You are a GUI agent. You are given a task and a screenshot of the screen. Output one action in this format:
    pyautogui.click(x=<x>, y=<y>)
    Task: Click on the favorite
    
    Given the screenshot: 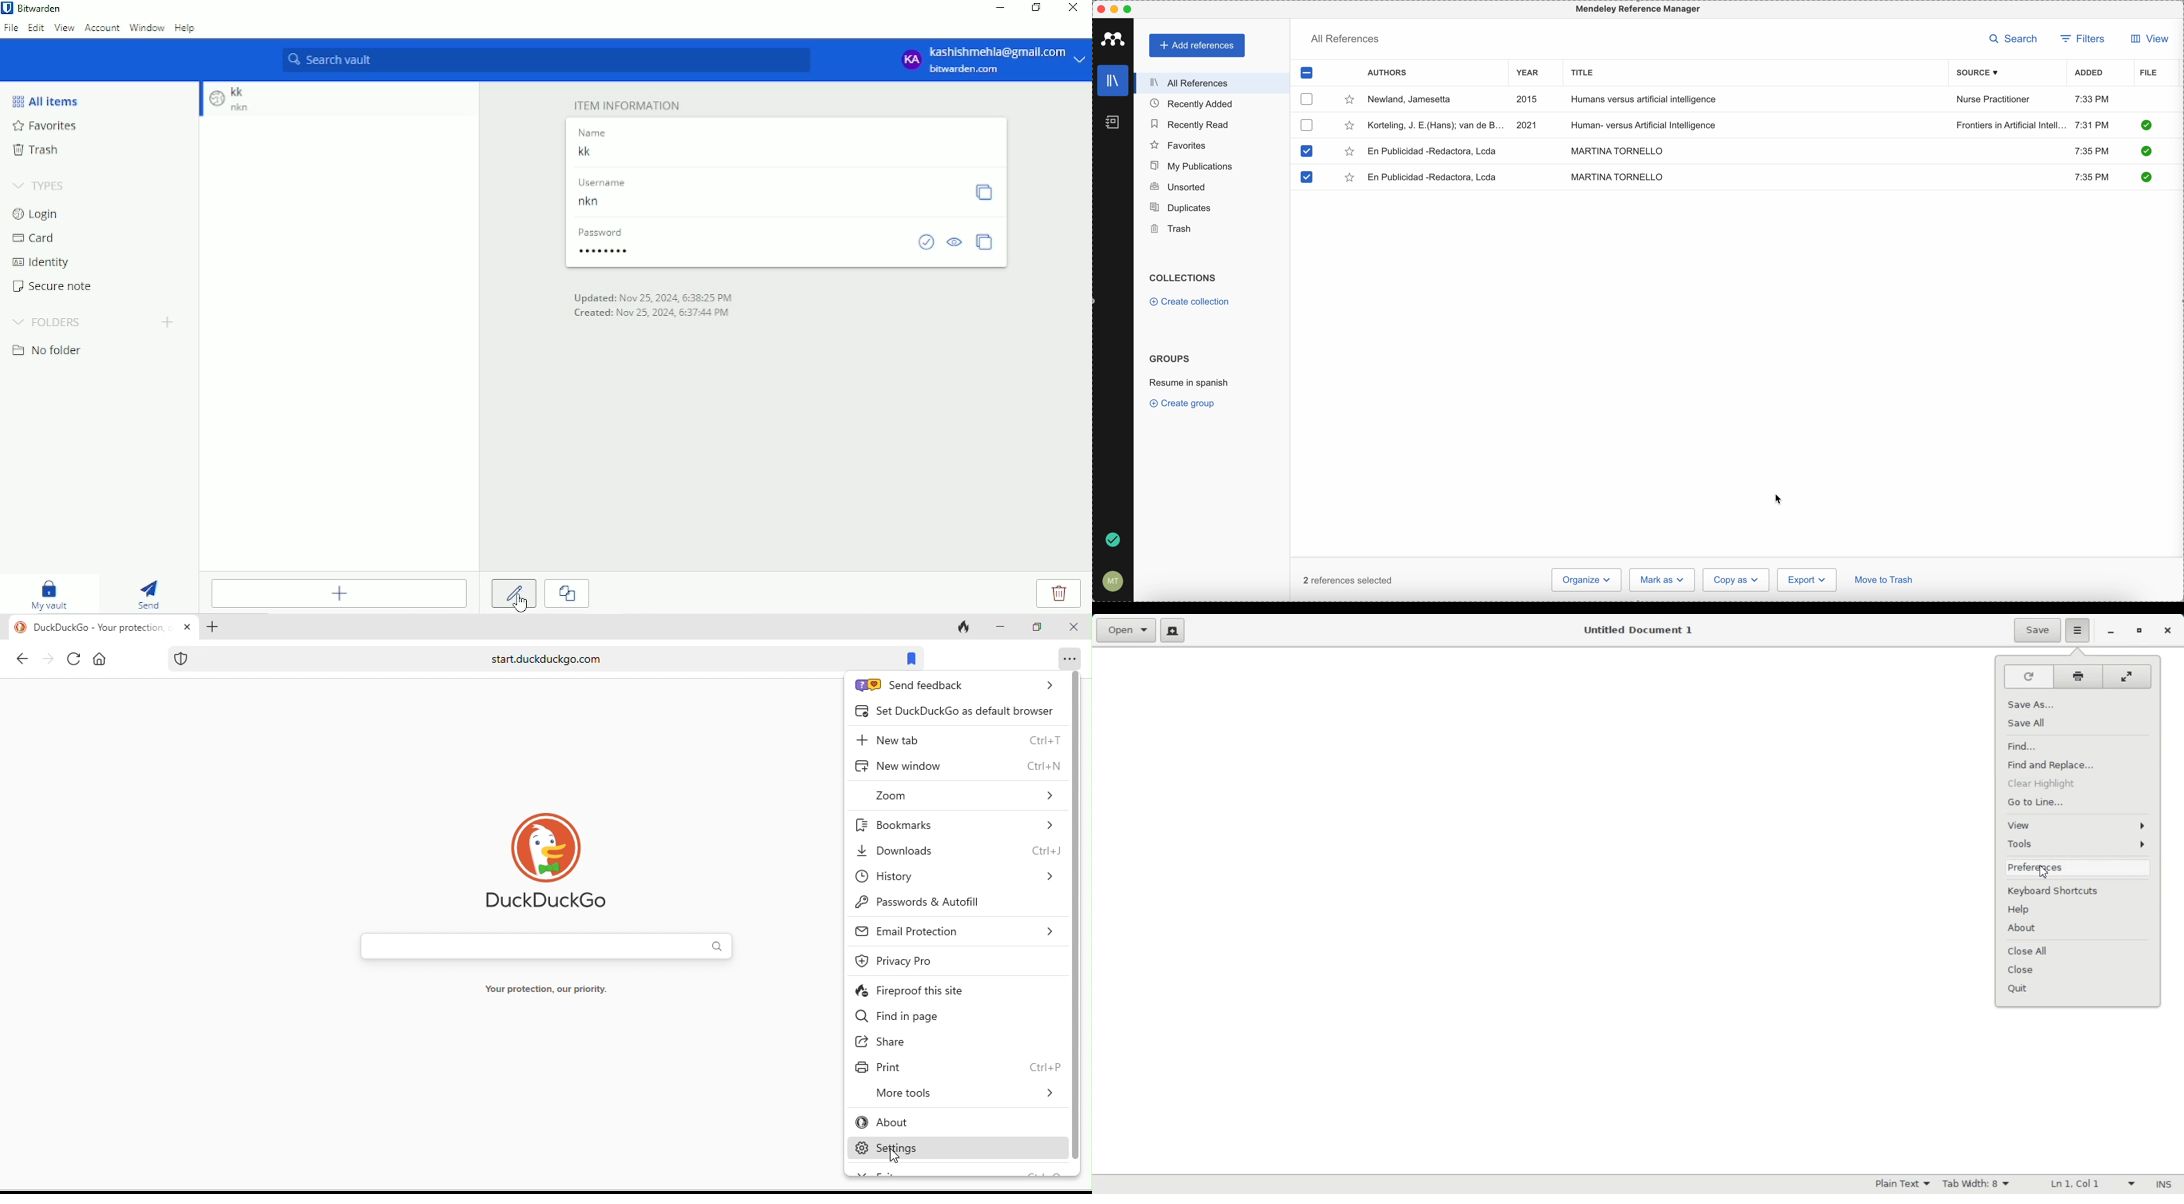 What is the action you would take?
    pyautogui.click(x=1349, y=101)
    